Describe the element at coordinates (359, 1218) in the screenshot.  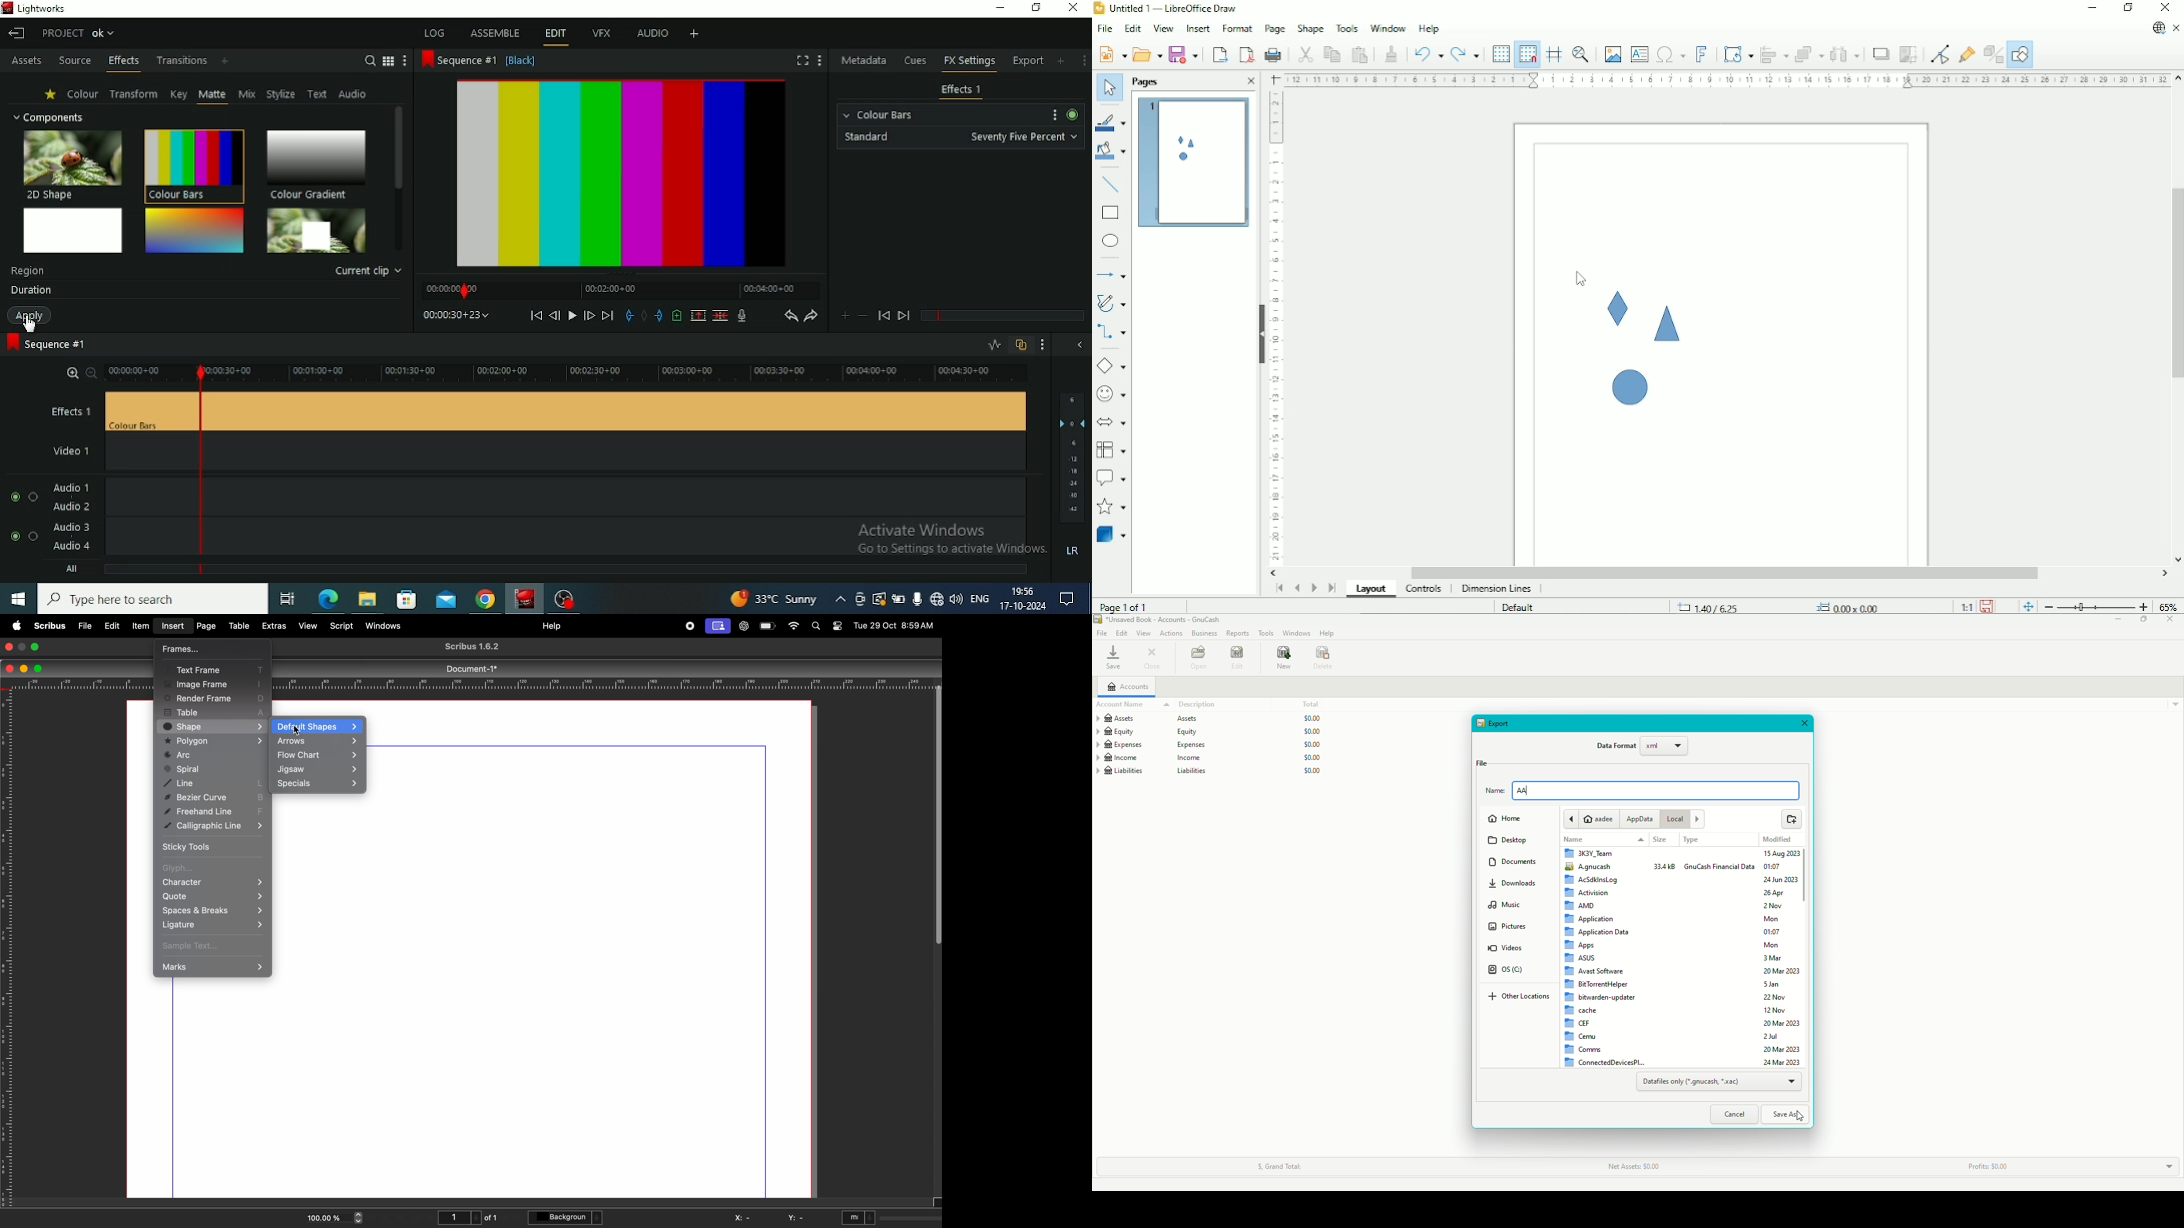
I see `zoom in and out` at that location.